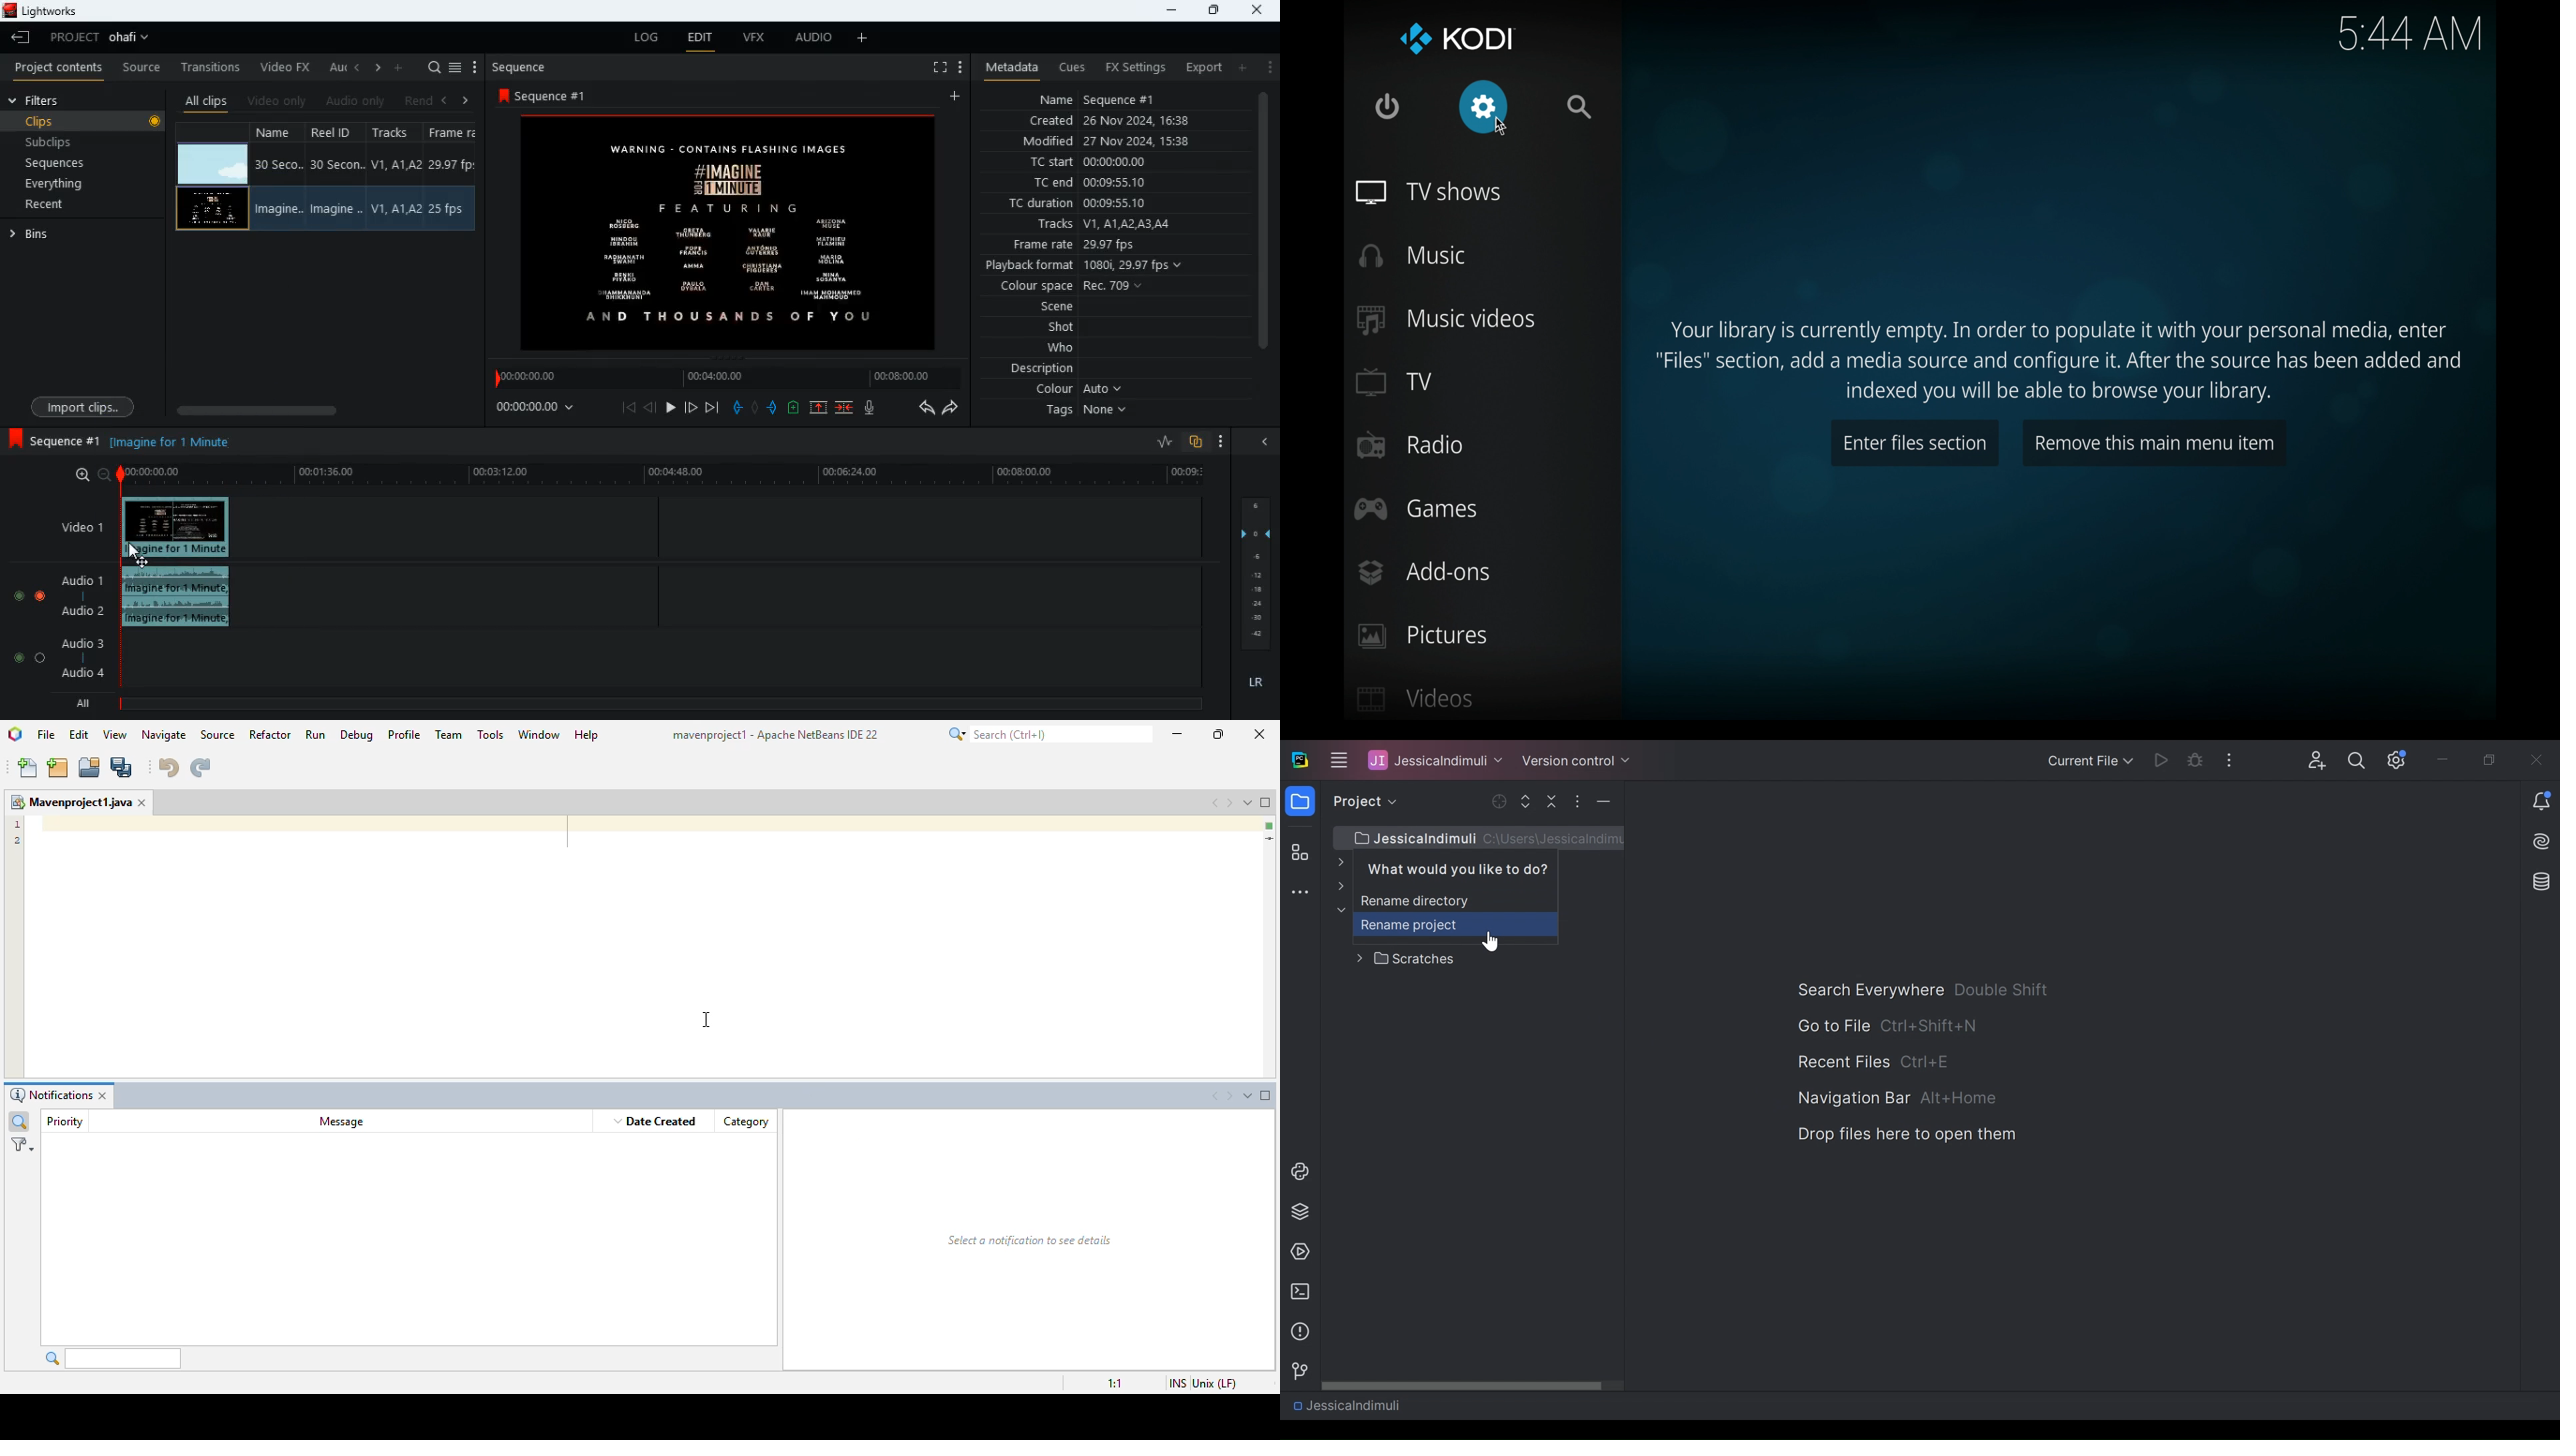  What do you see at coordinates (1242, 68) in the screenshot?
I see `add` at bounding box center [1242, 68].